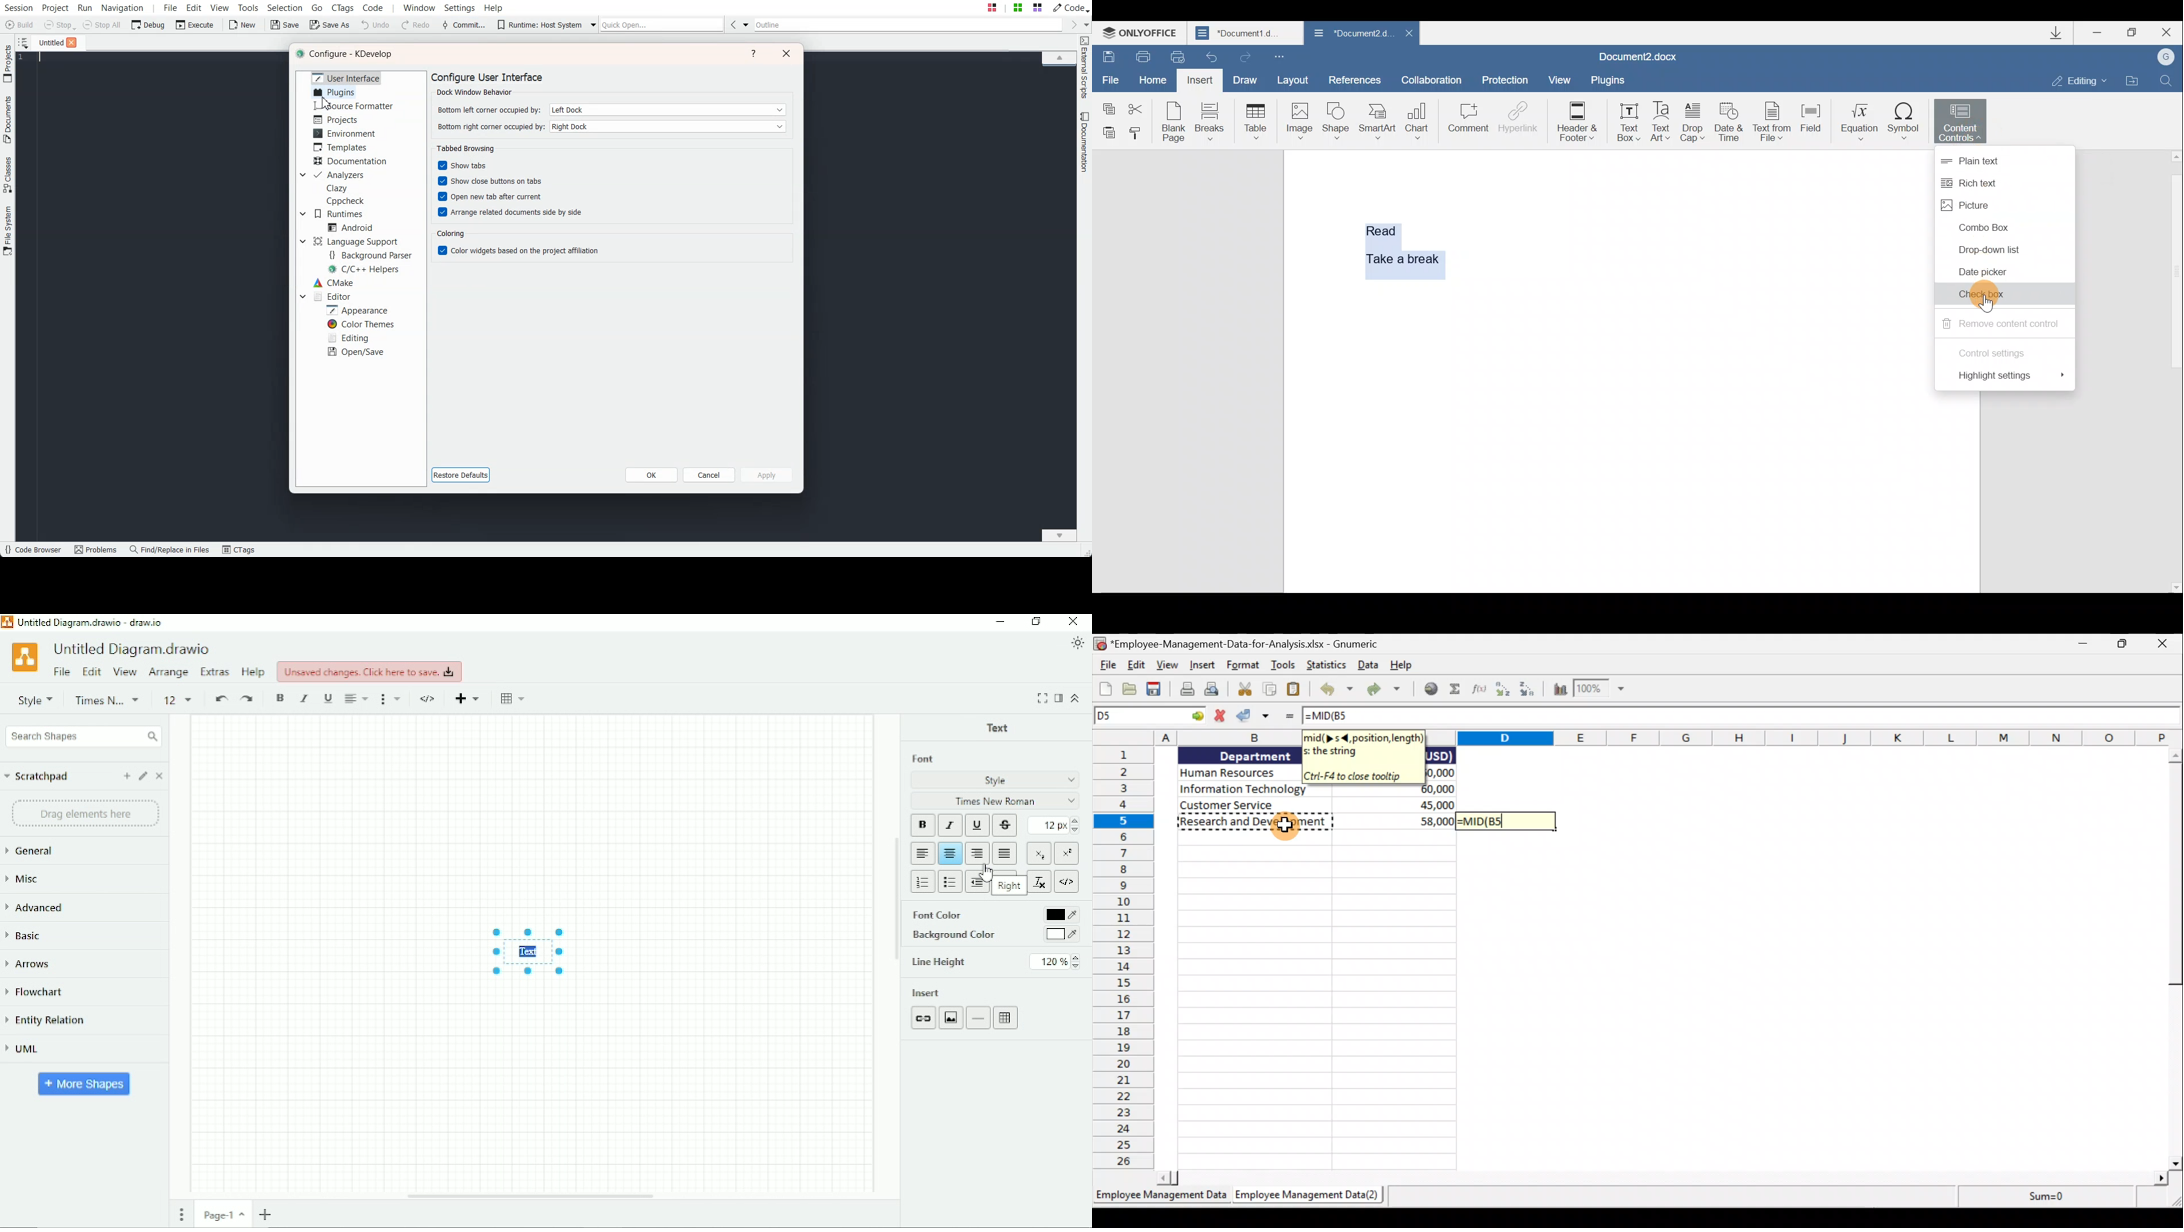 This screenshot has height=1232, width=2184. What do you see at coordinates (348, 337) in the screenshot?
I see `Editing` at bounding box center [348, 337].